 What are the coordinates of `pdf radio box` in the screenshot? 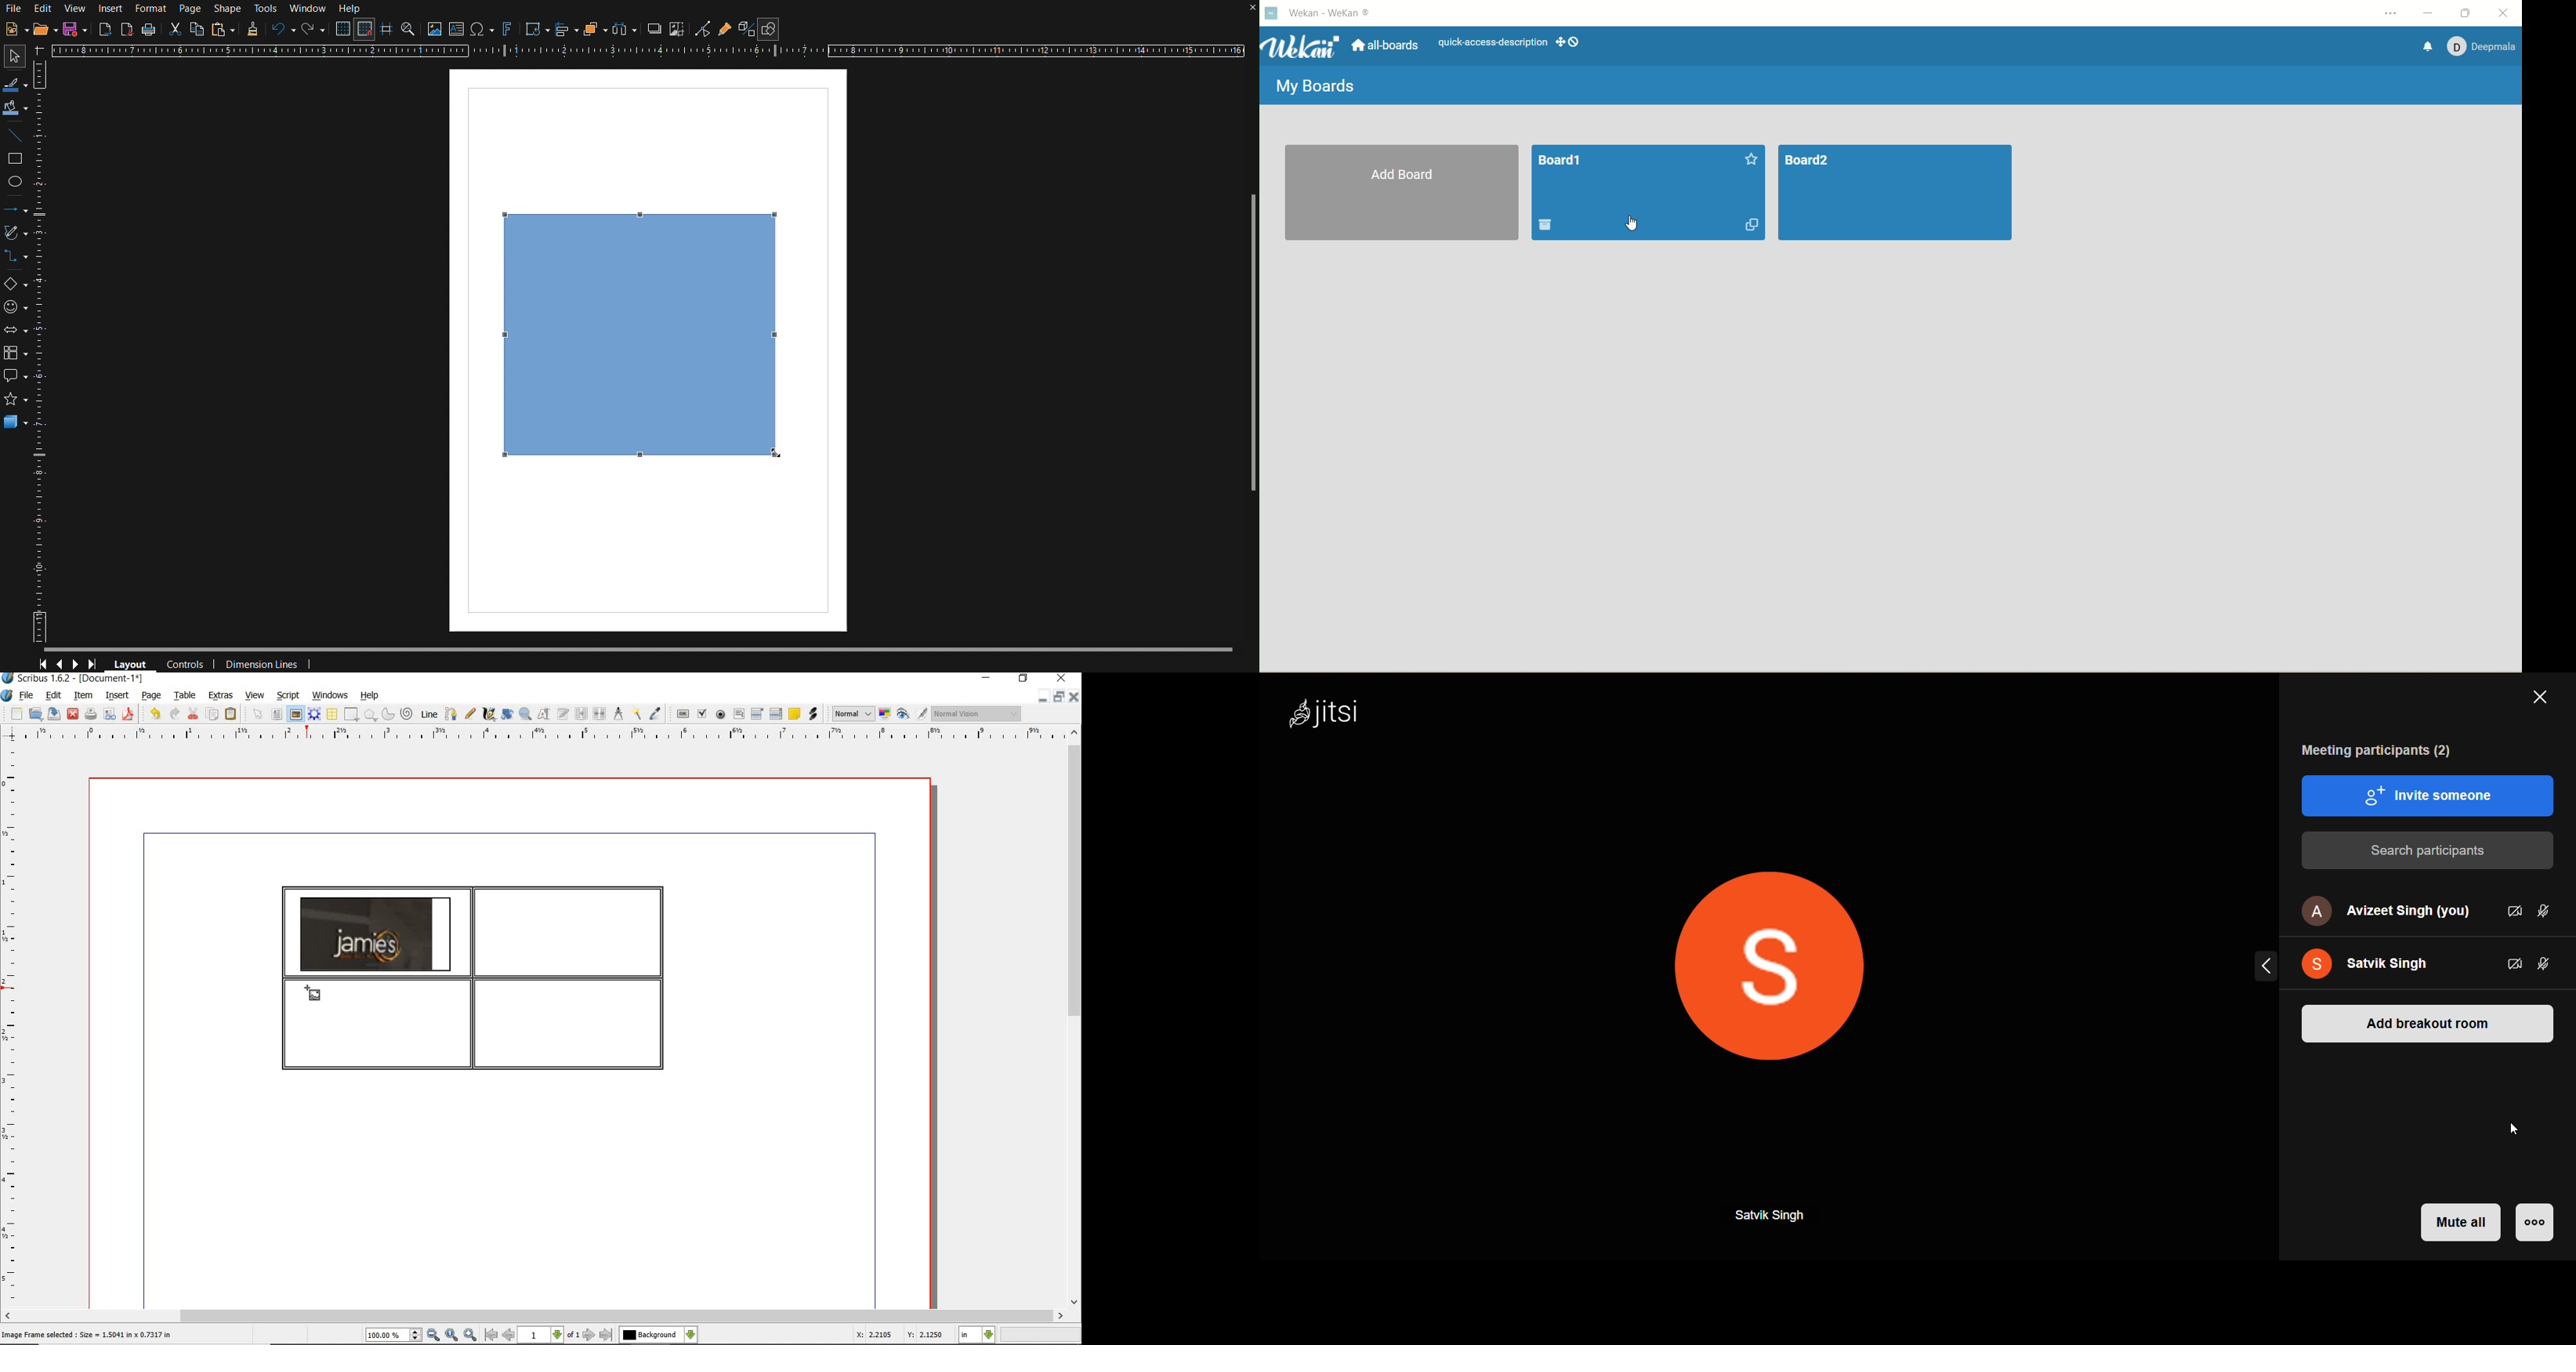 It's located at (721, 715).